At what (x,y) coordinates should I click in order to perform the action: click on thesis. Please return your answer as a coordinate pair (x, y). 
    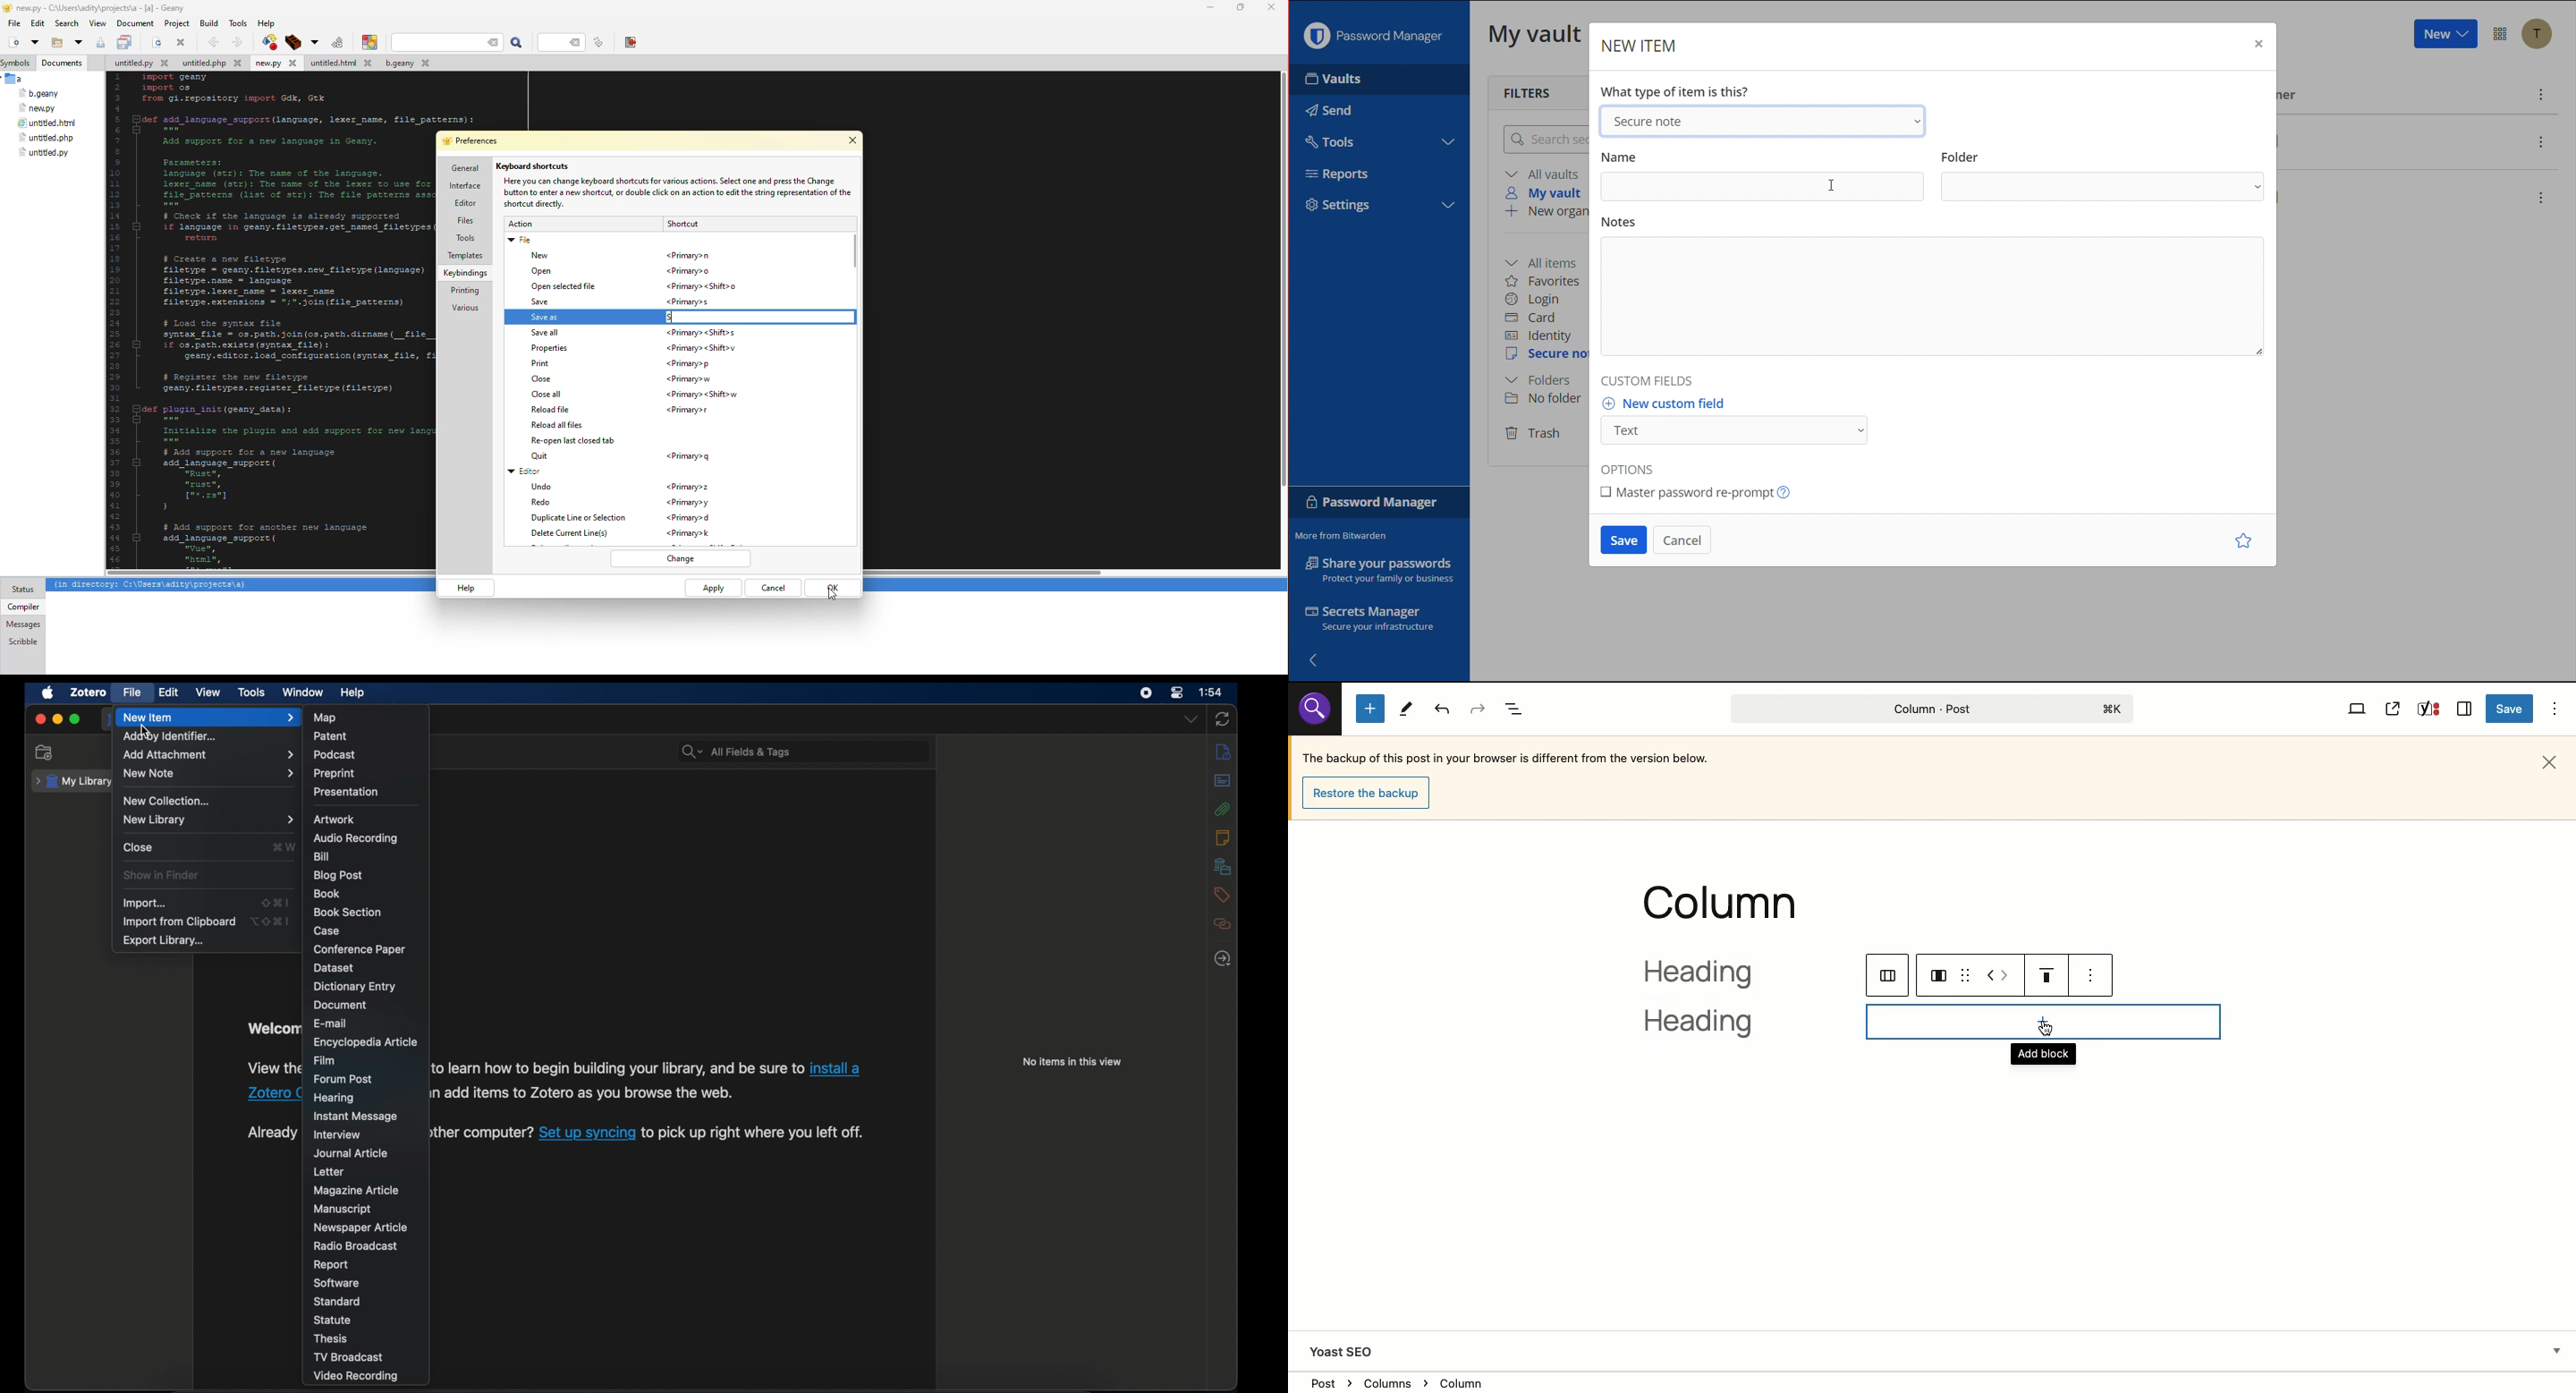
    Looking at the image, I should click on (331, 1338).